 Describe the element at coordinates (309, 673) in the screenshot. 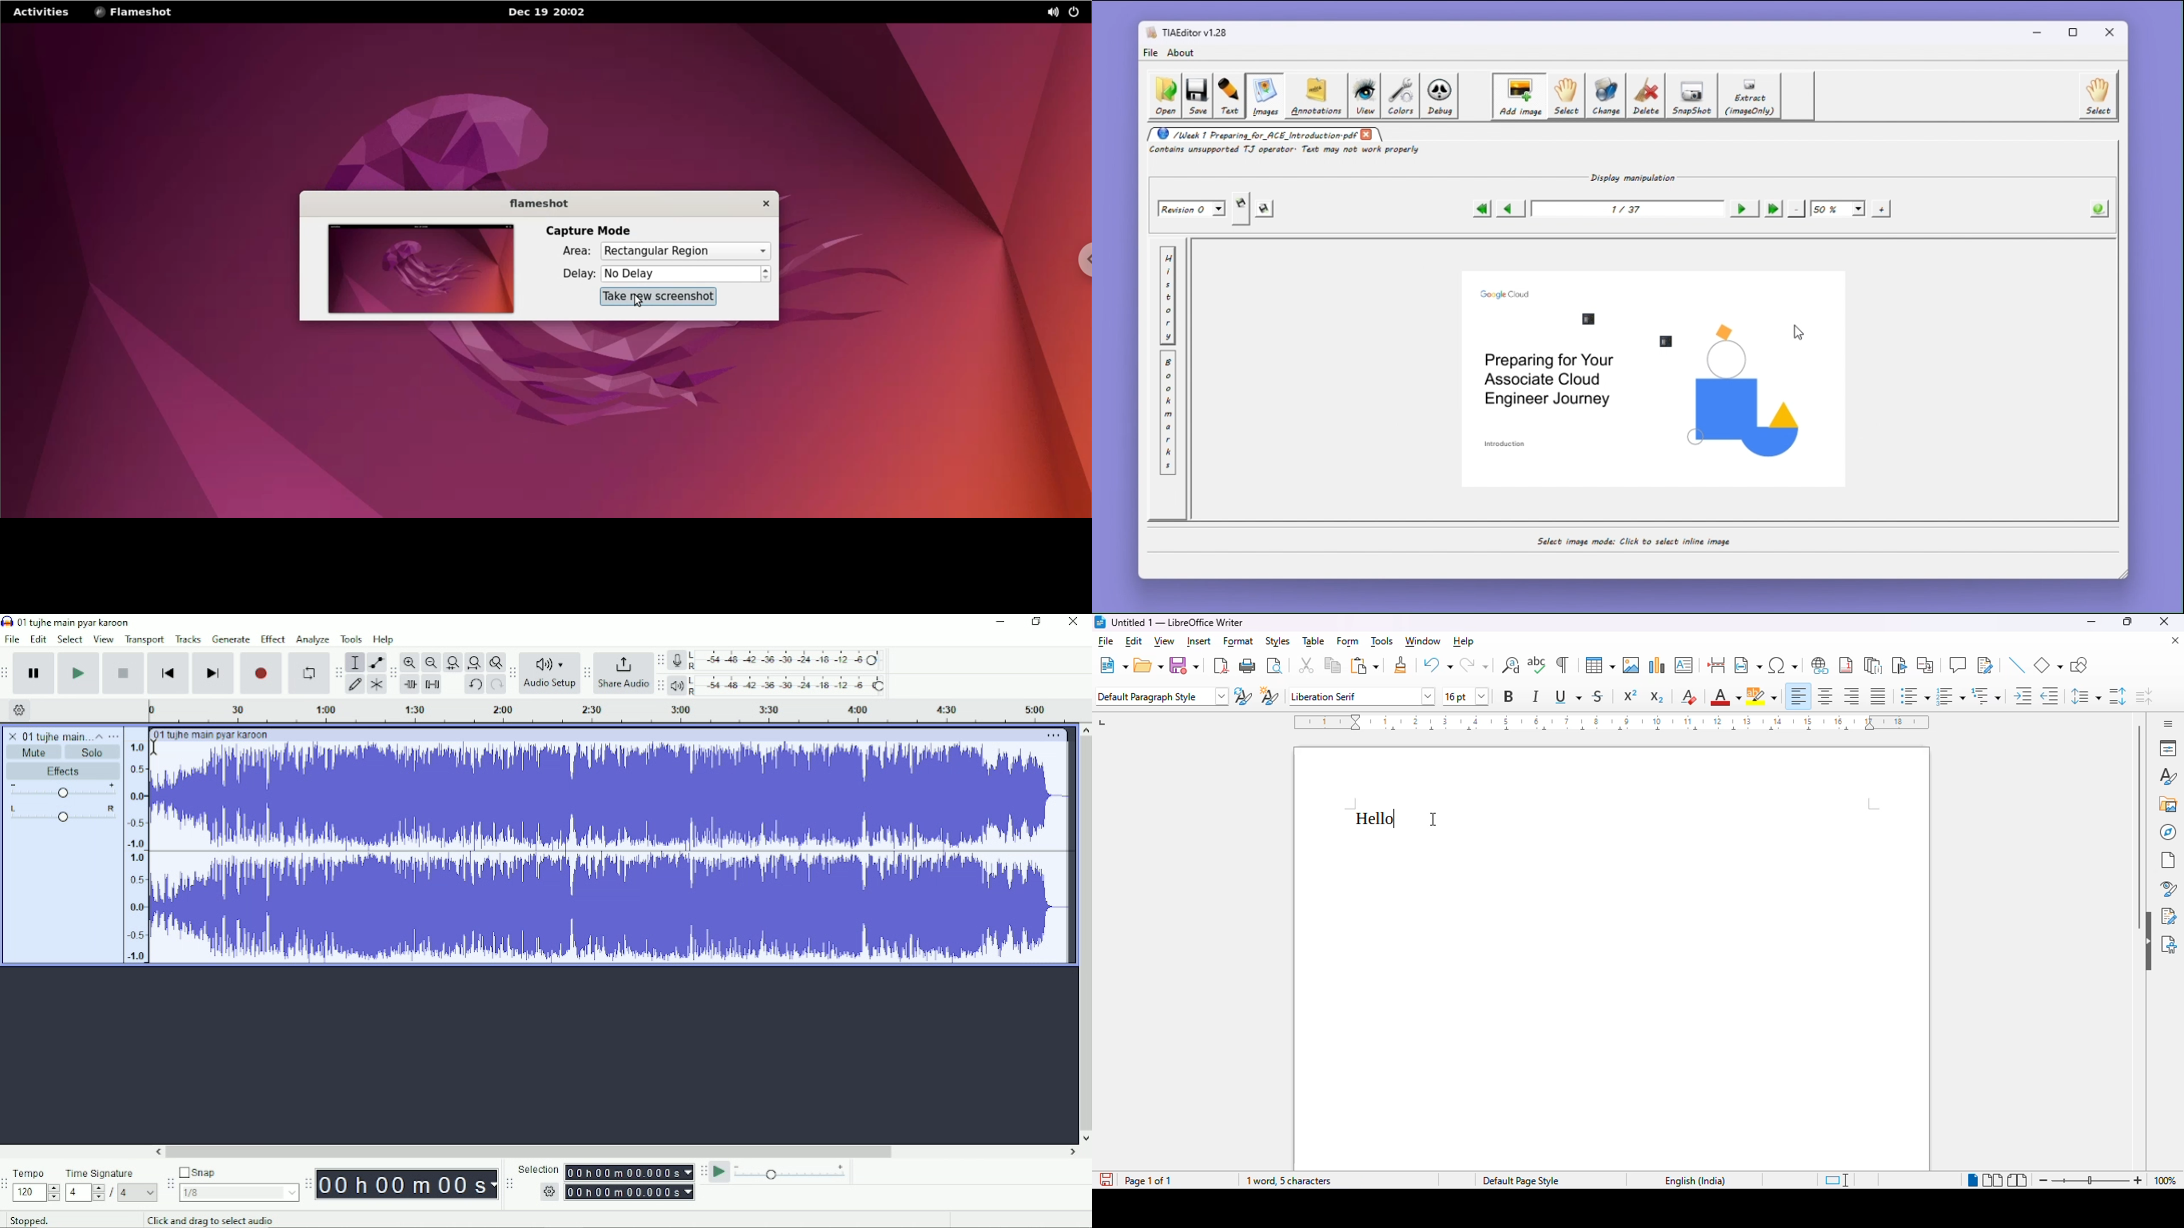

I see `Enable looping` at that location.